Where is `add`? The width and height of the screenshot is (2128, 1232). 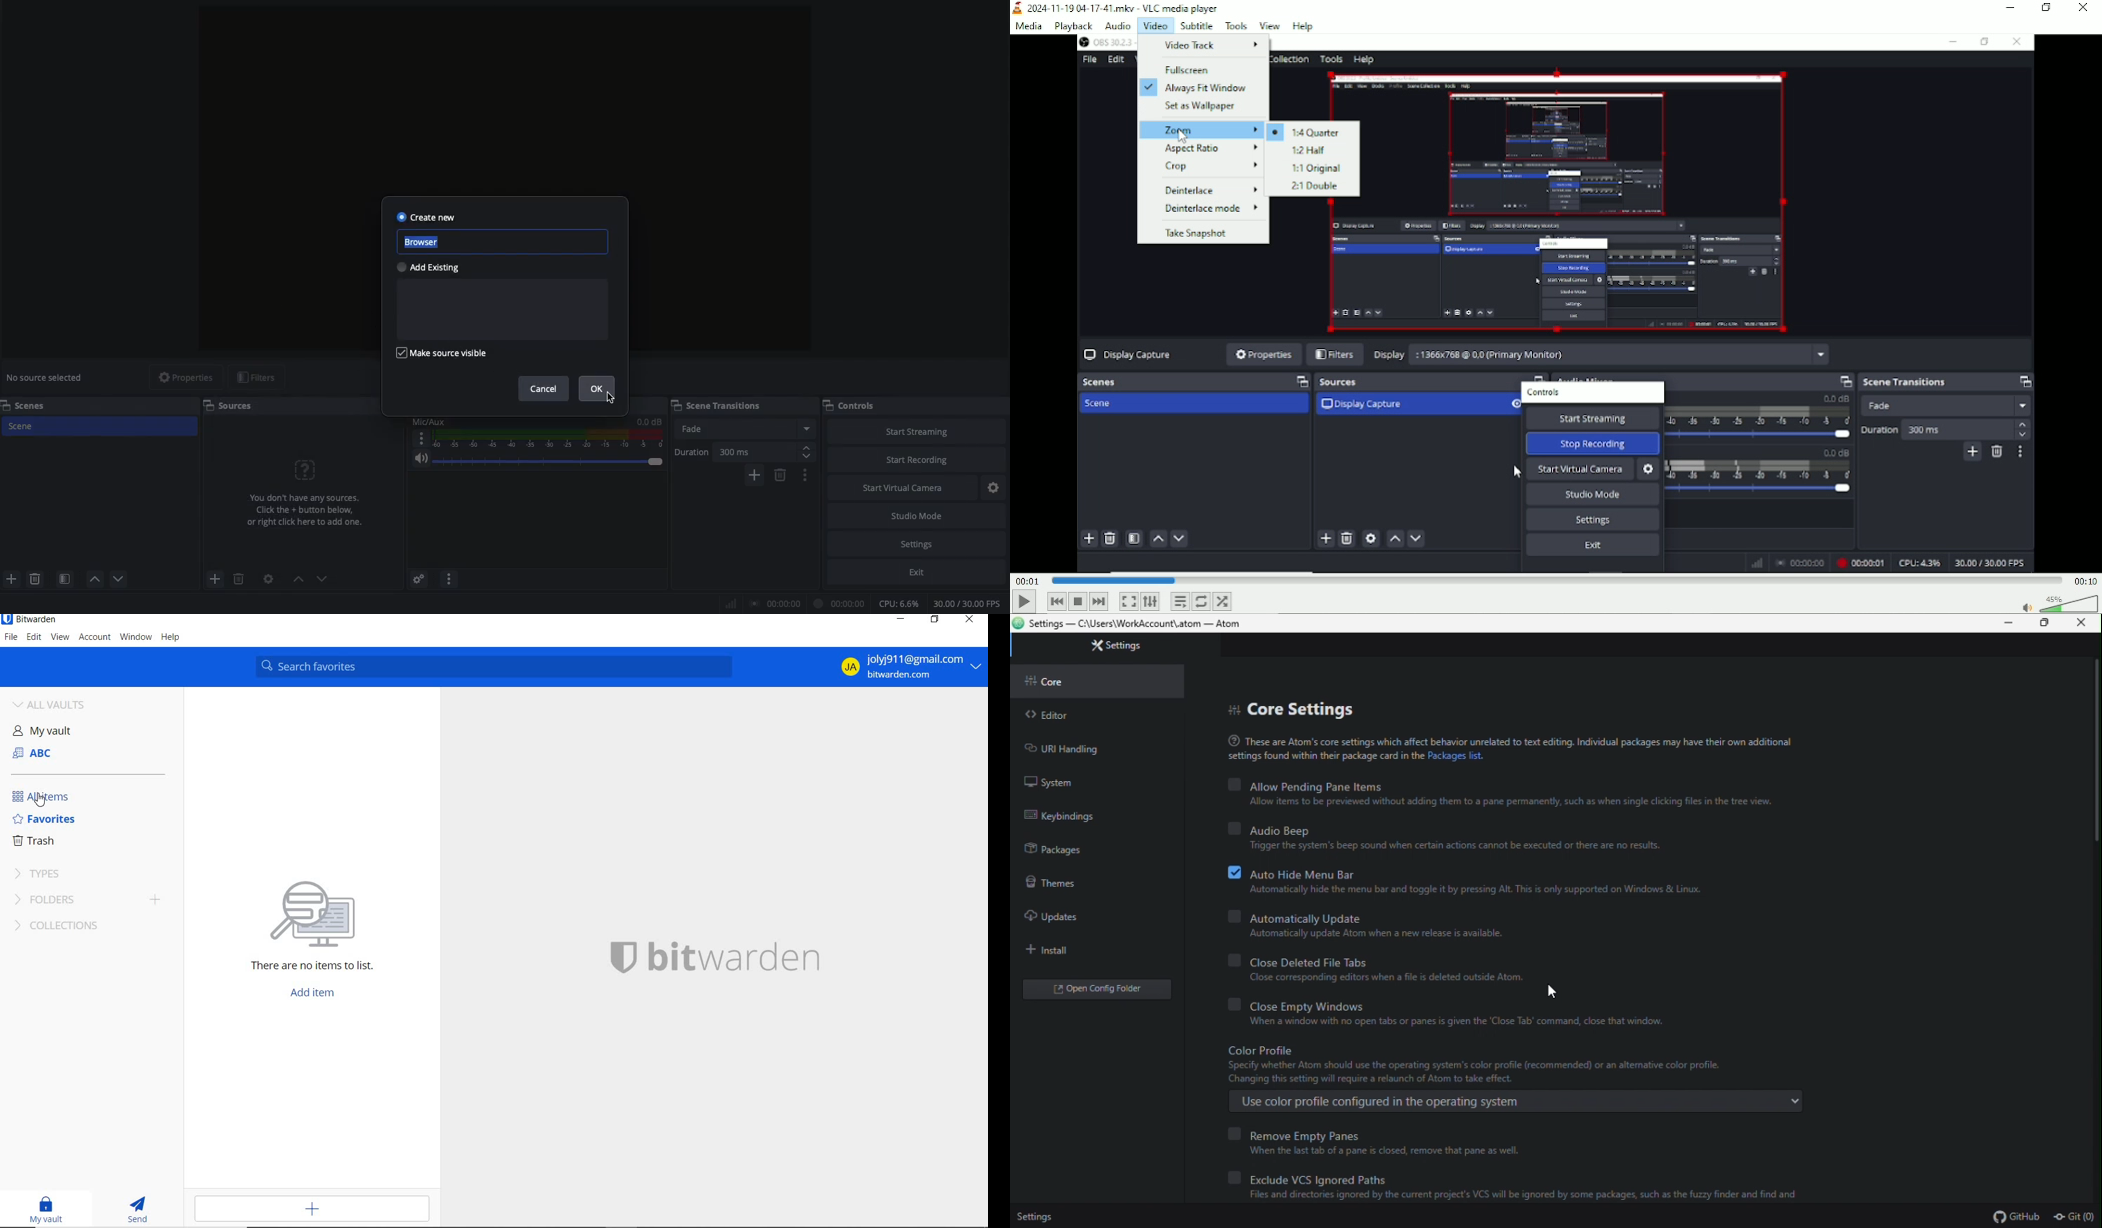
add is located at coordinates (215, 579).